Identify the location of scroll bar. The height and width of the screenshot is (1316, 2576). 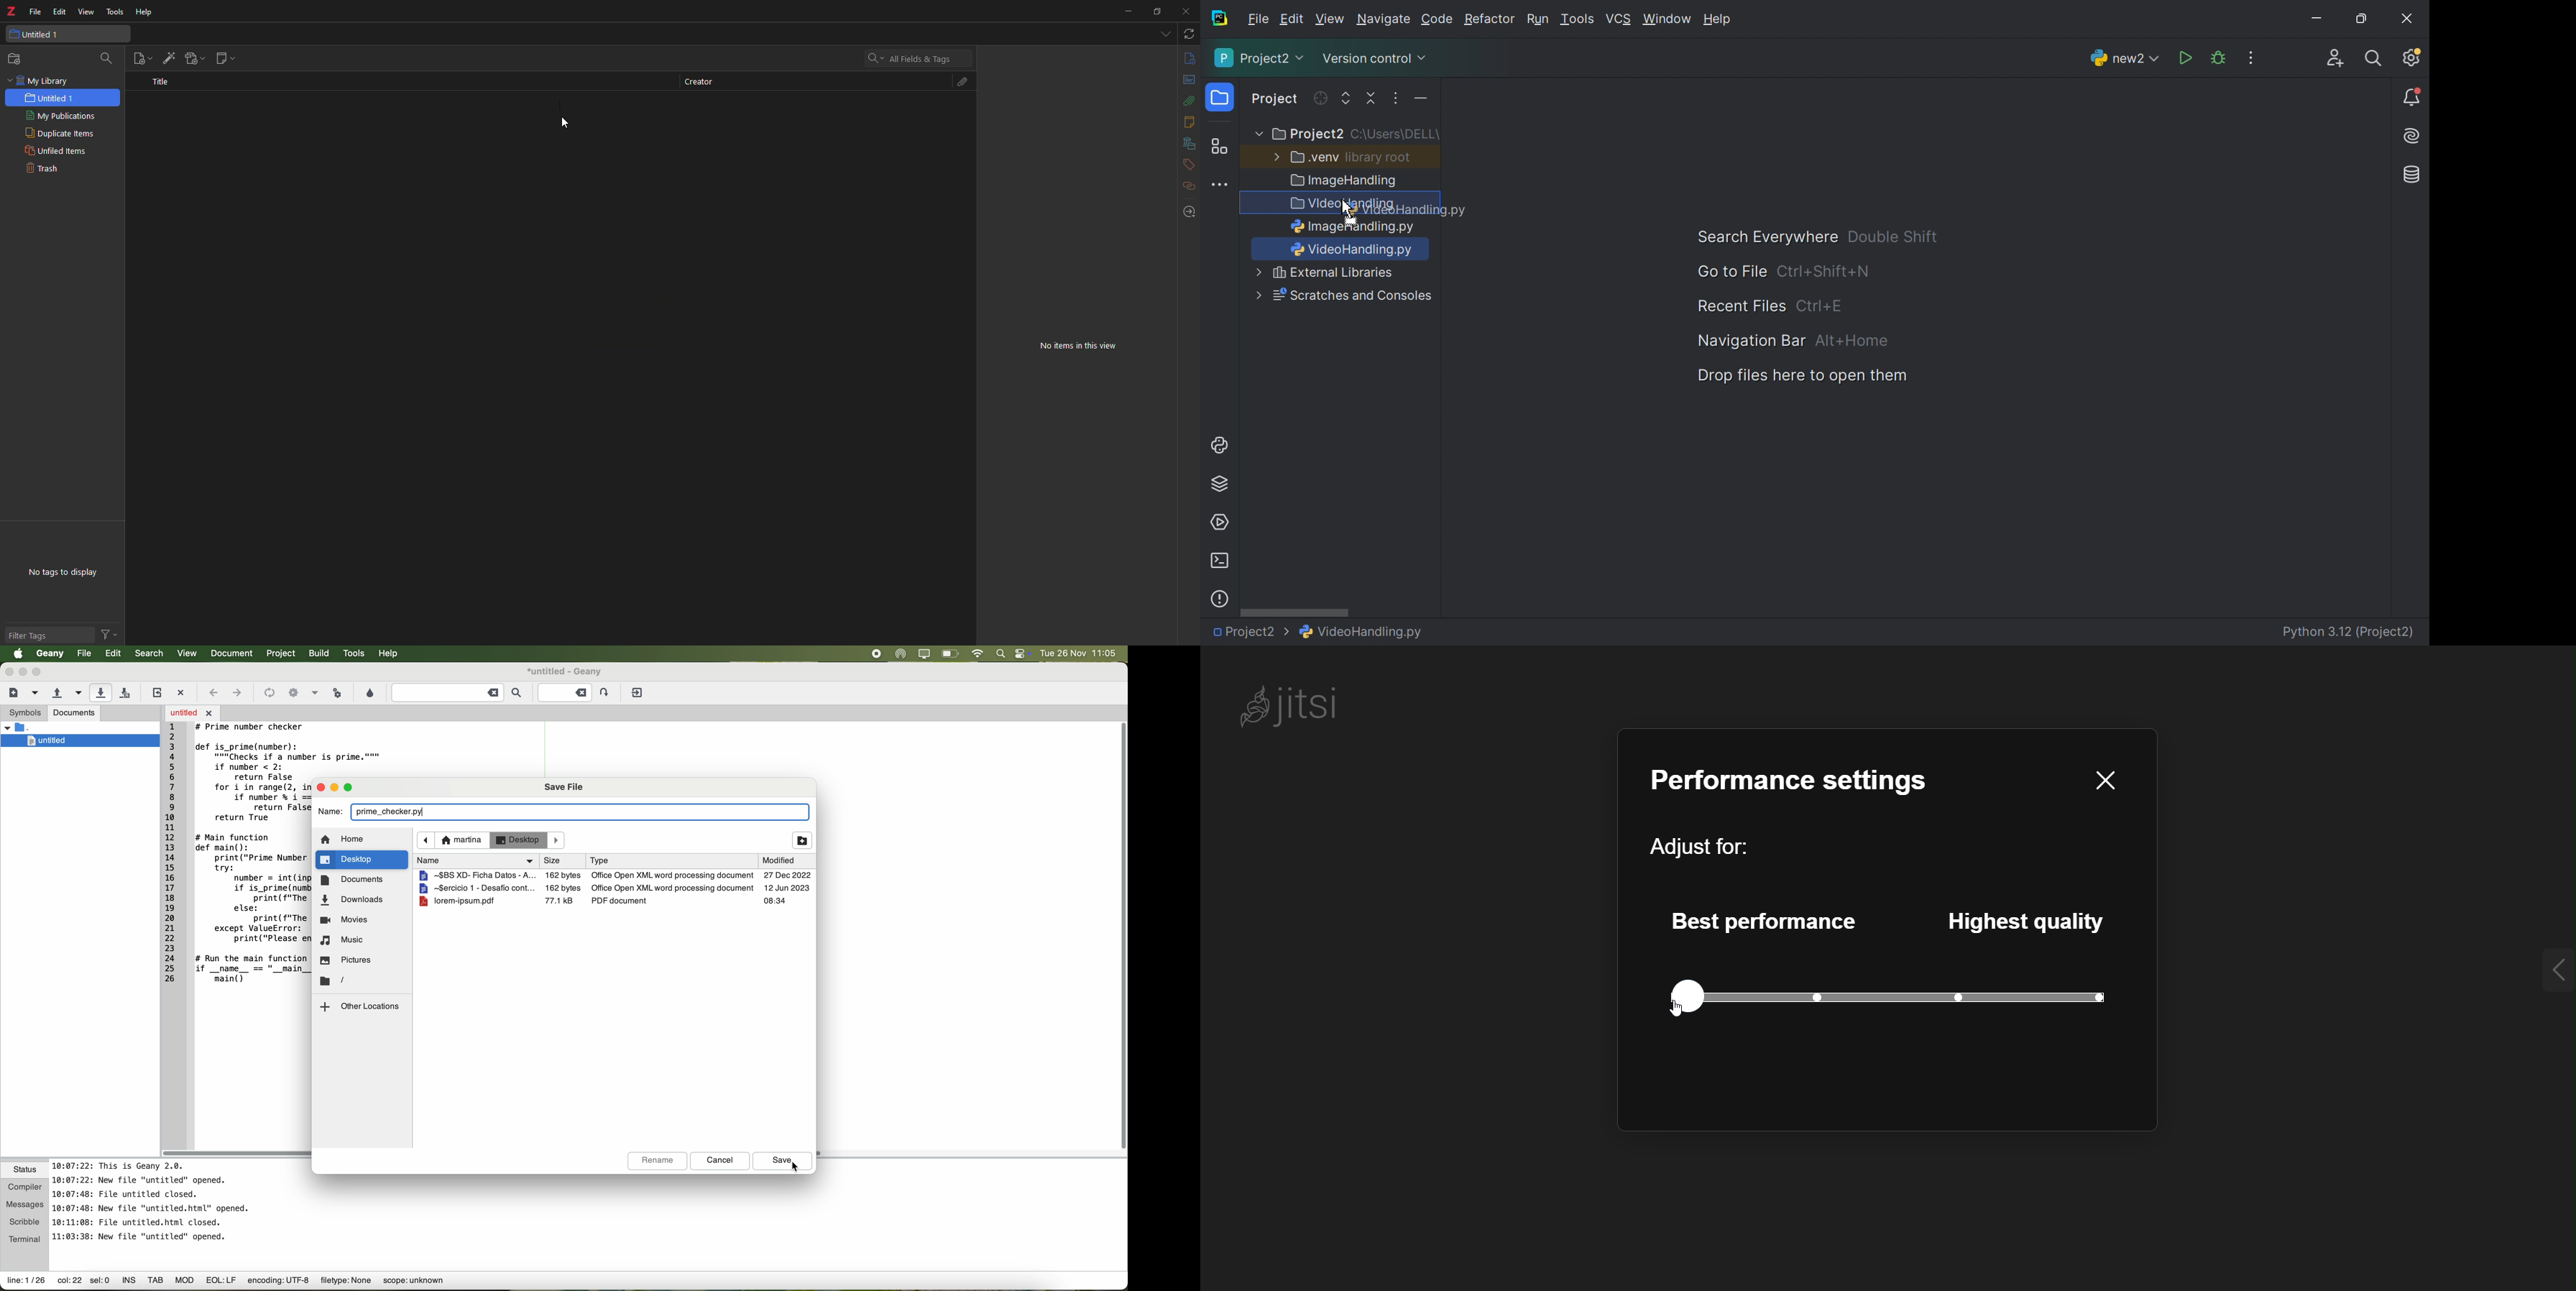
(237, 1154).